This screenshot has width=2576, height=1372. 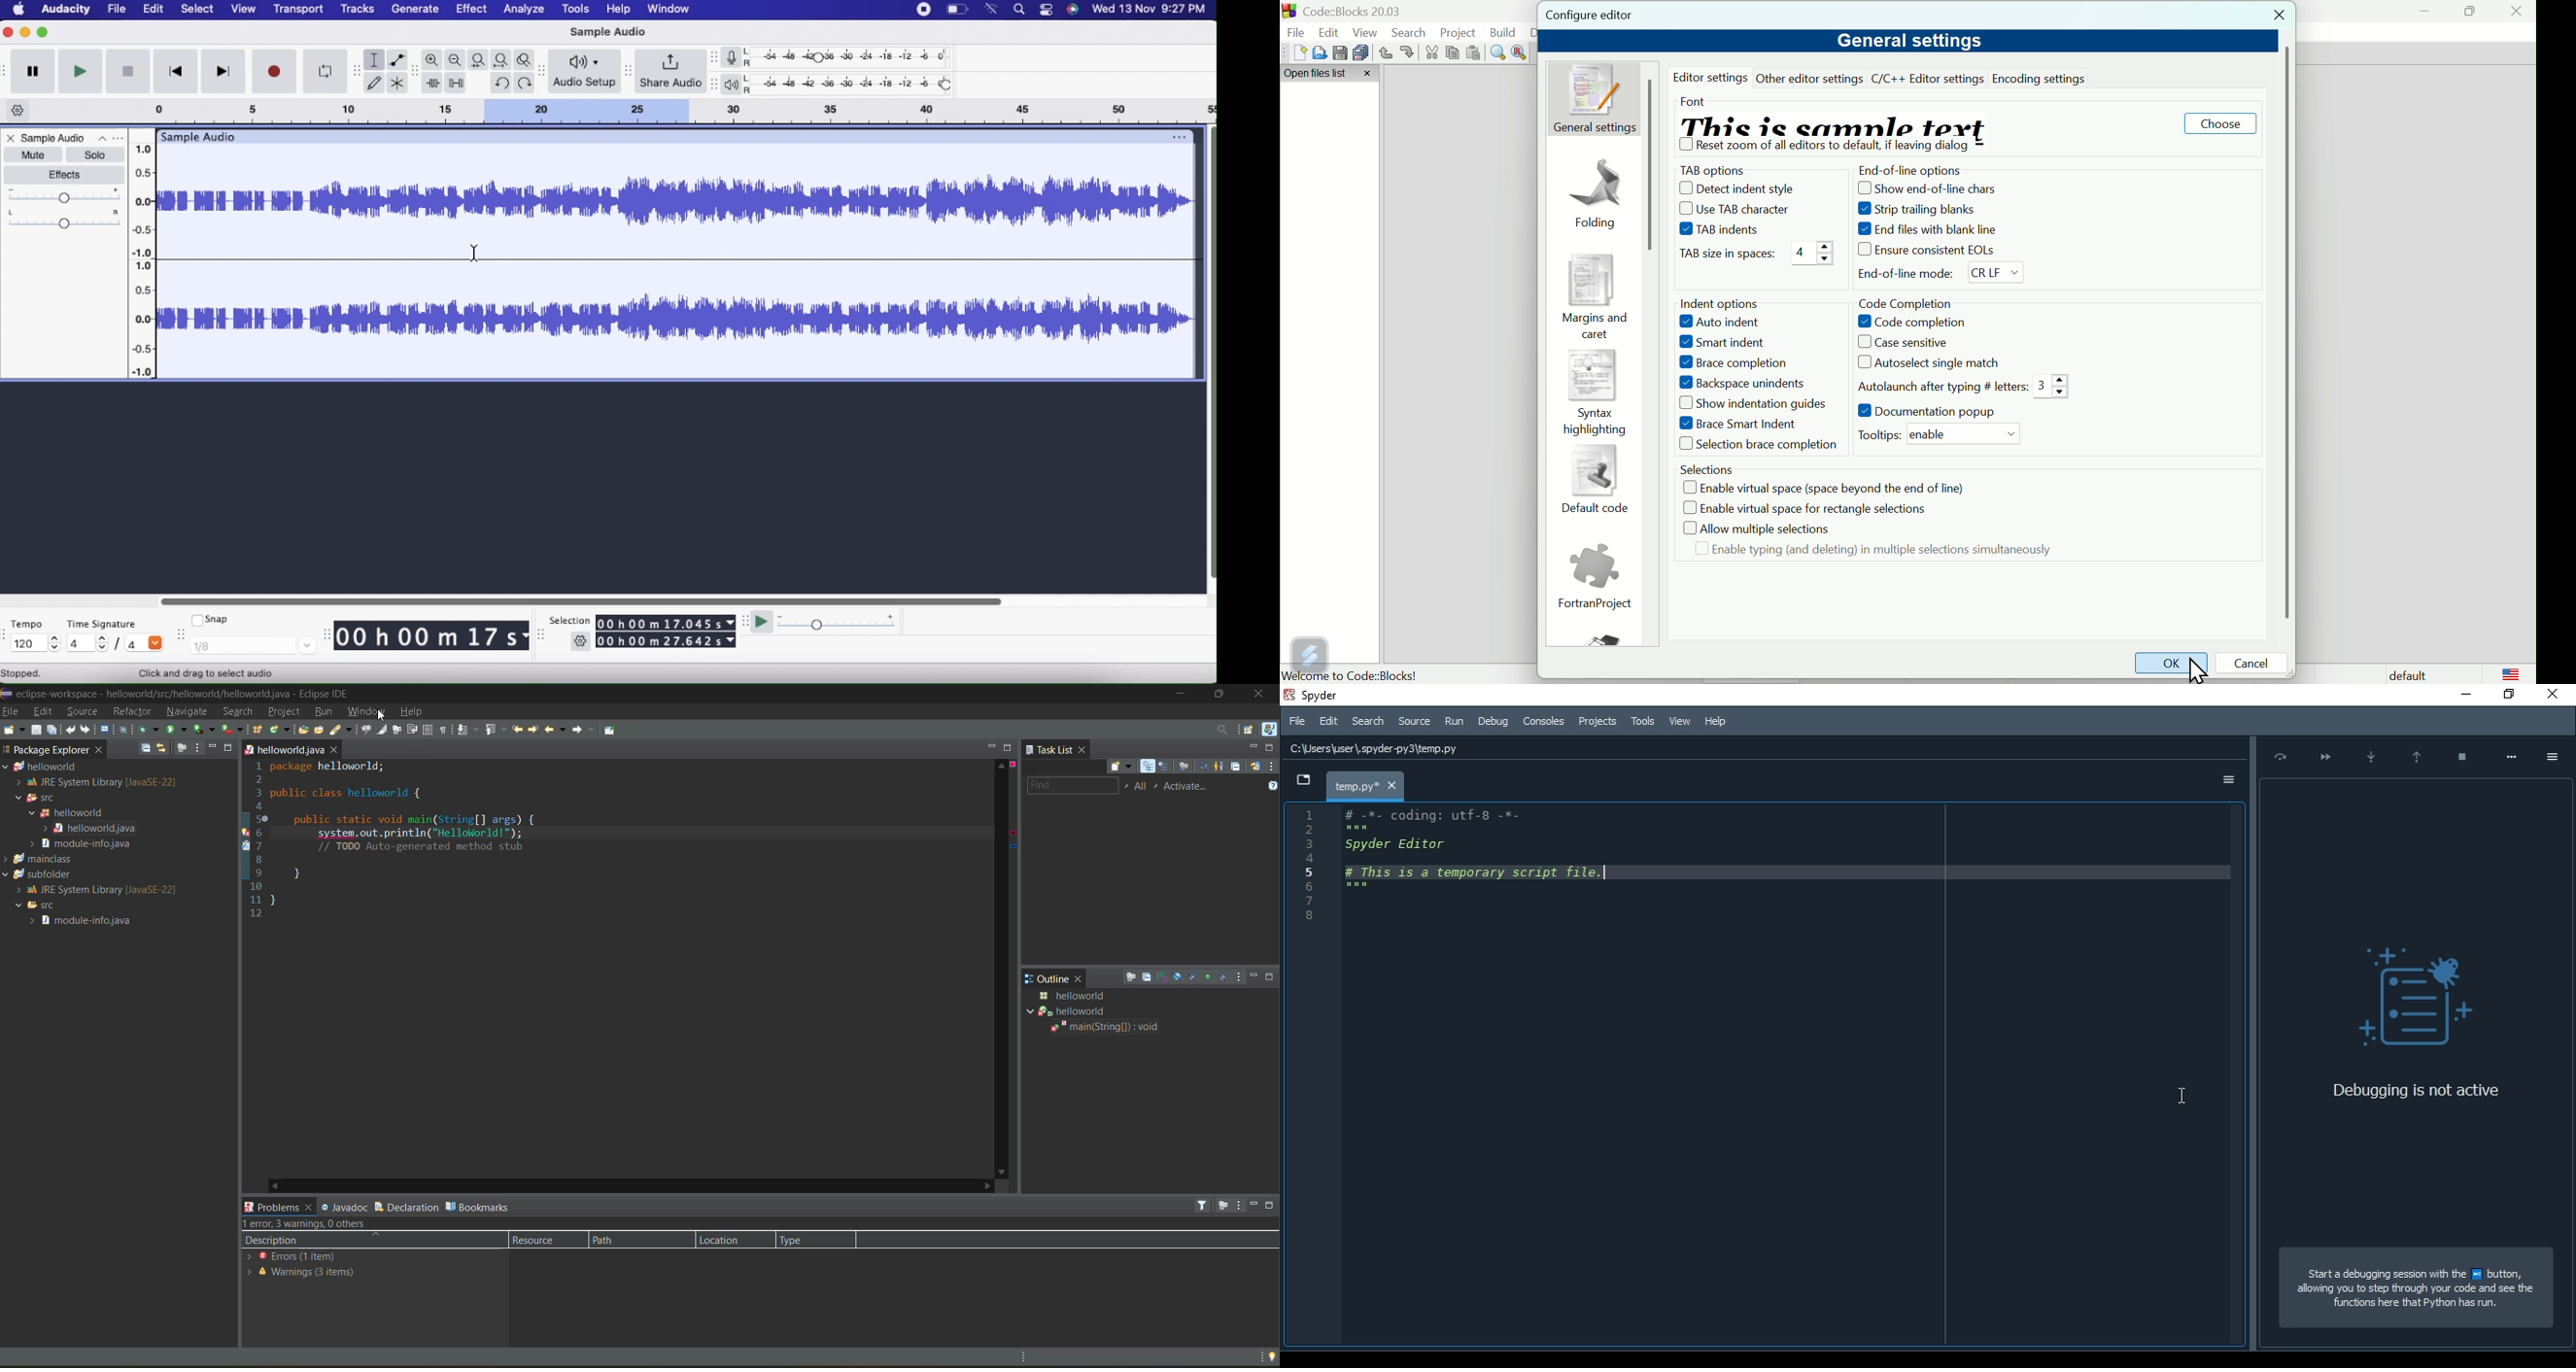 I want to click on Source, so click(x=1414, y=722).